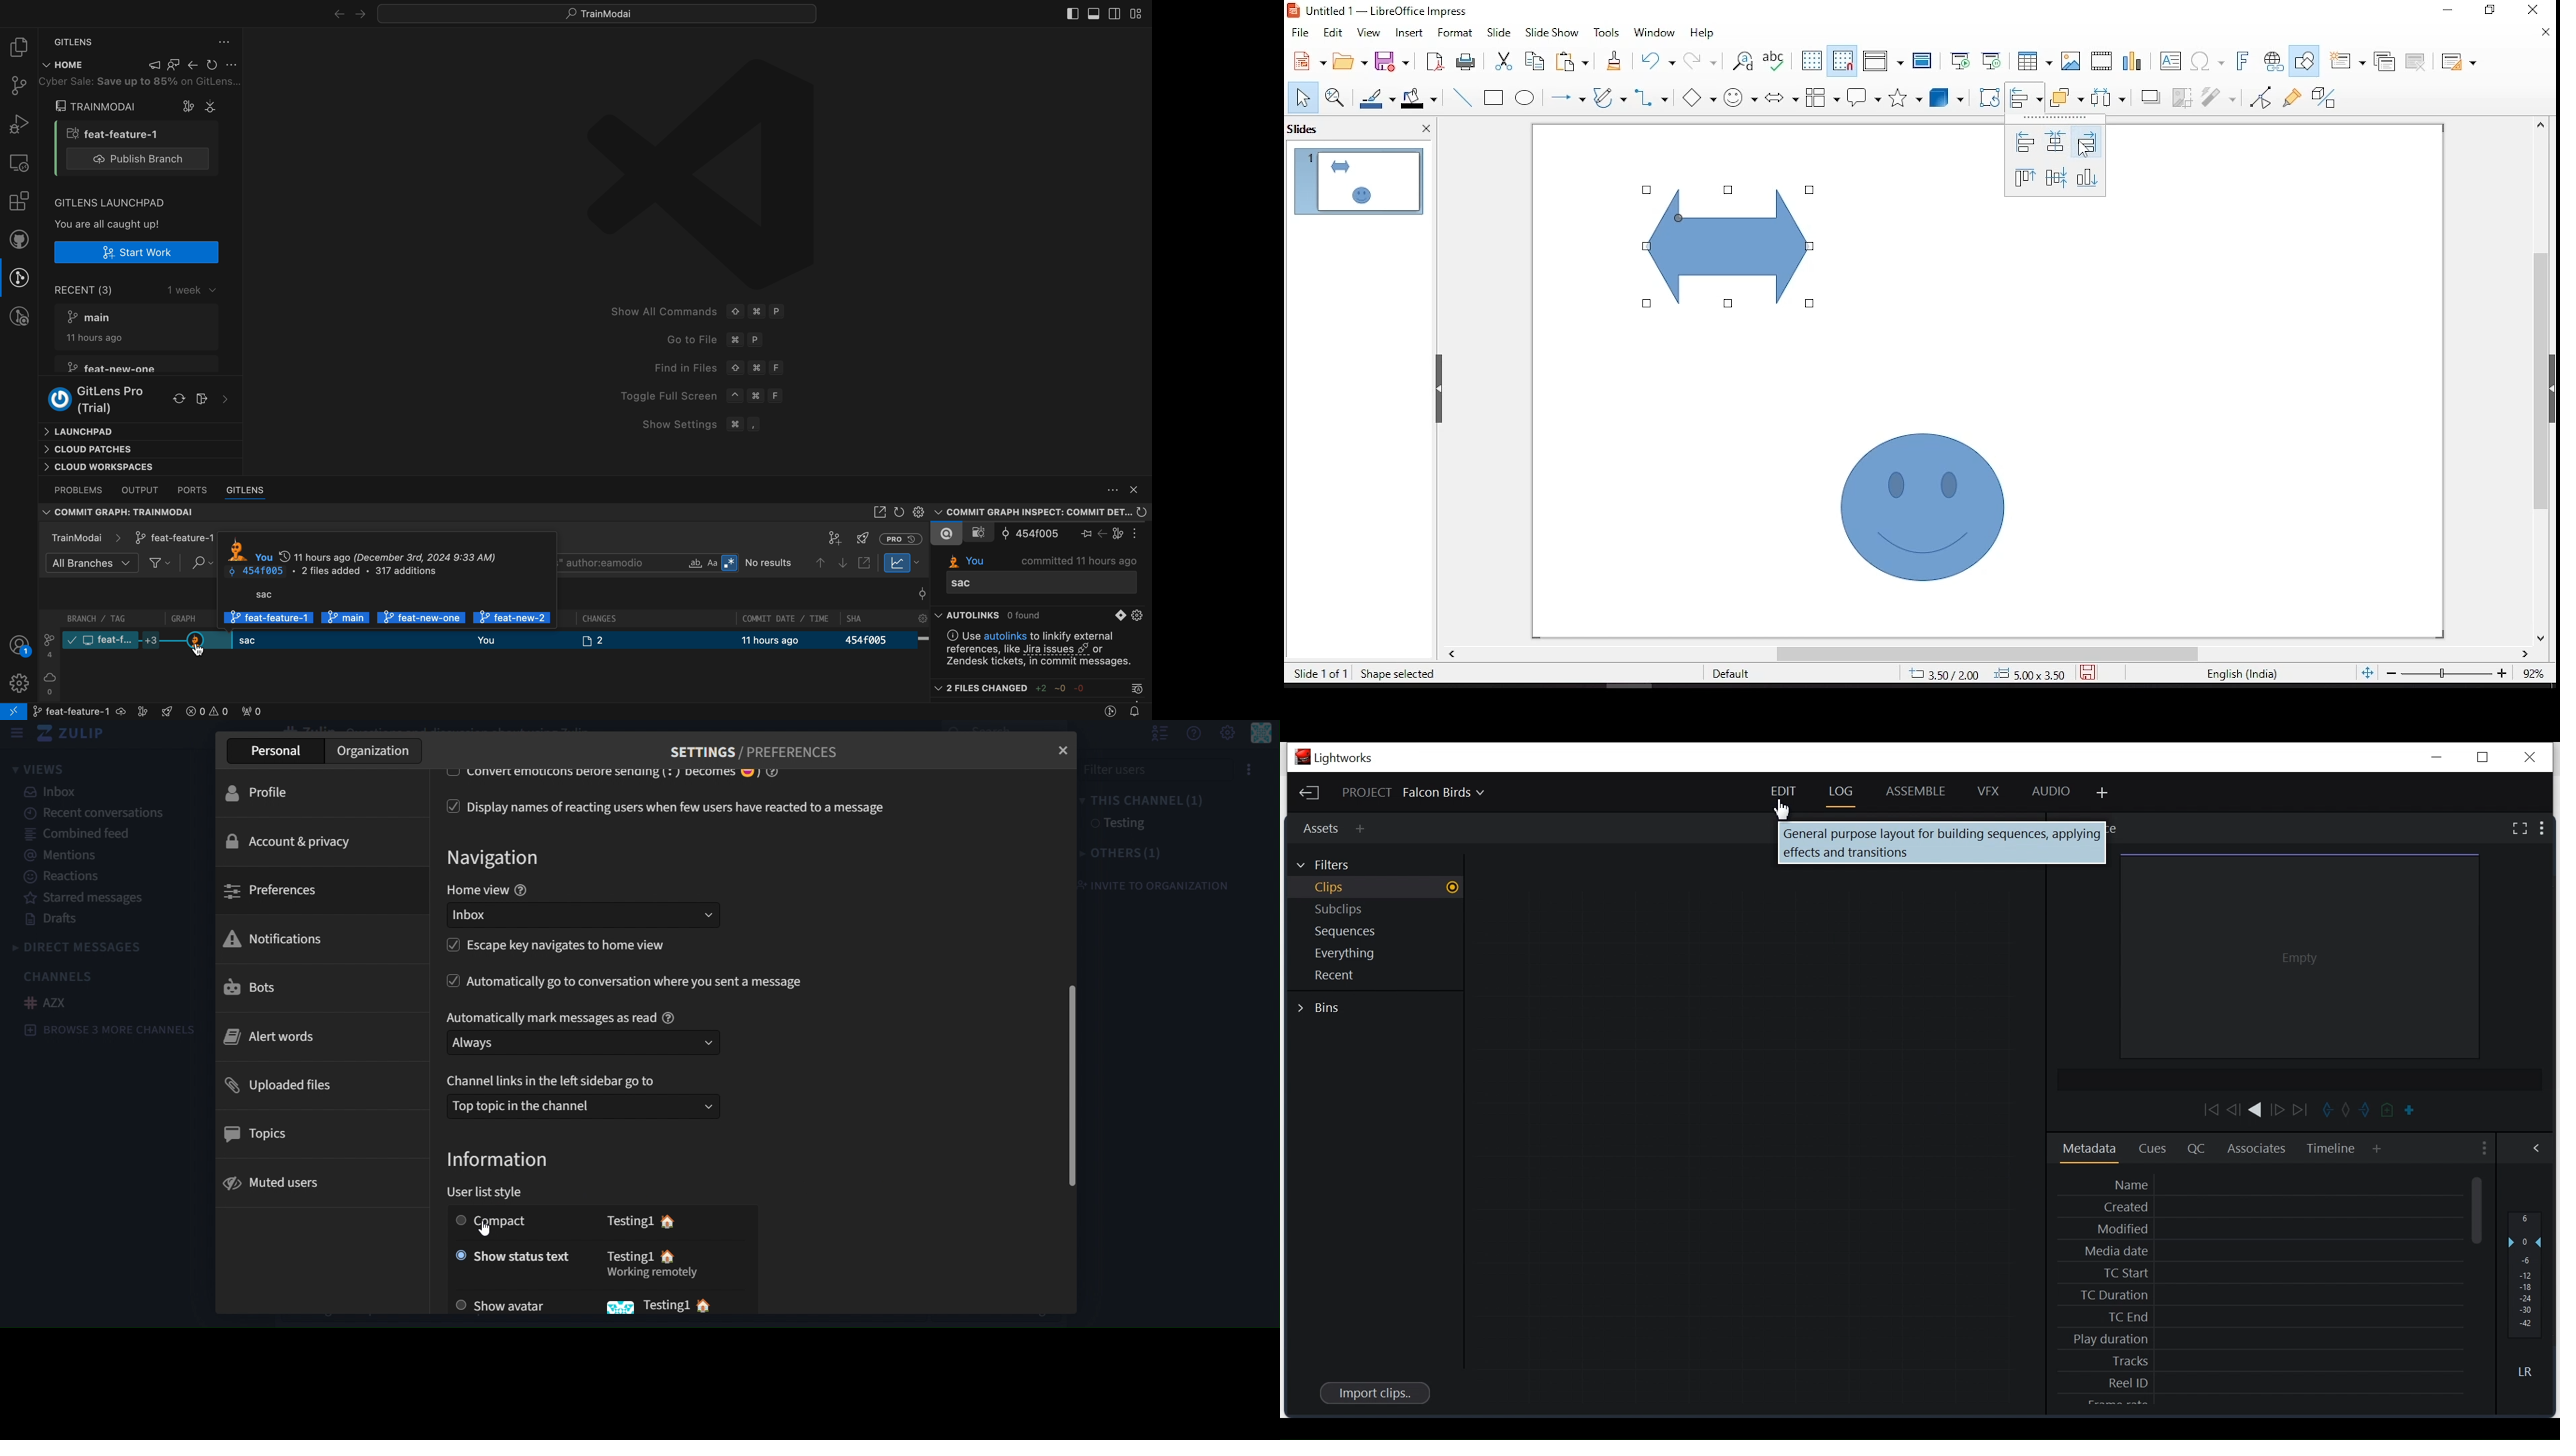 This screenshot has width=2576, height=1456. I want to click on Working remotely, so click(653, 1275).